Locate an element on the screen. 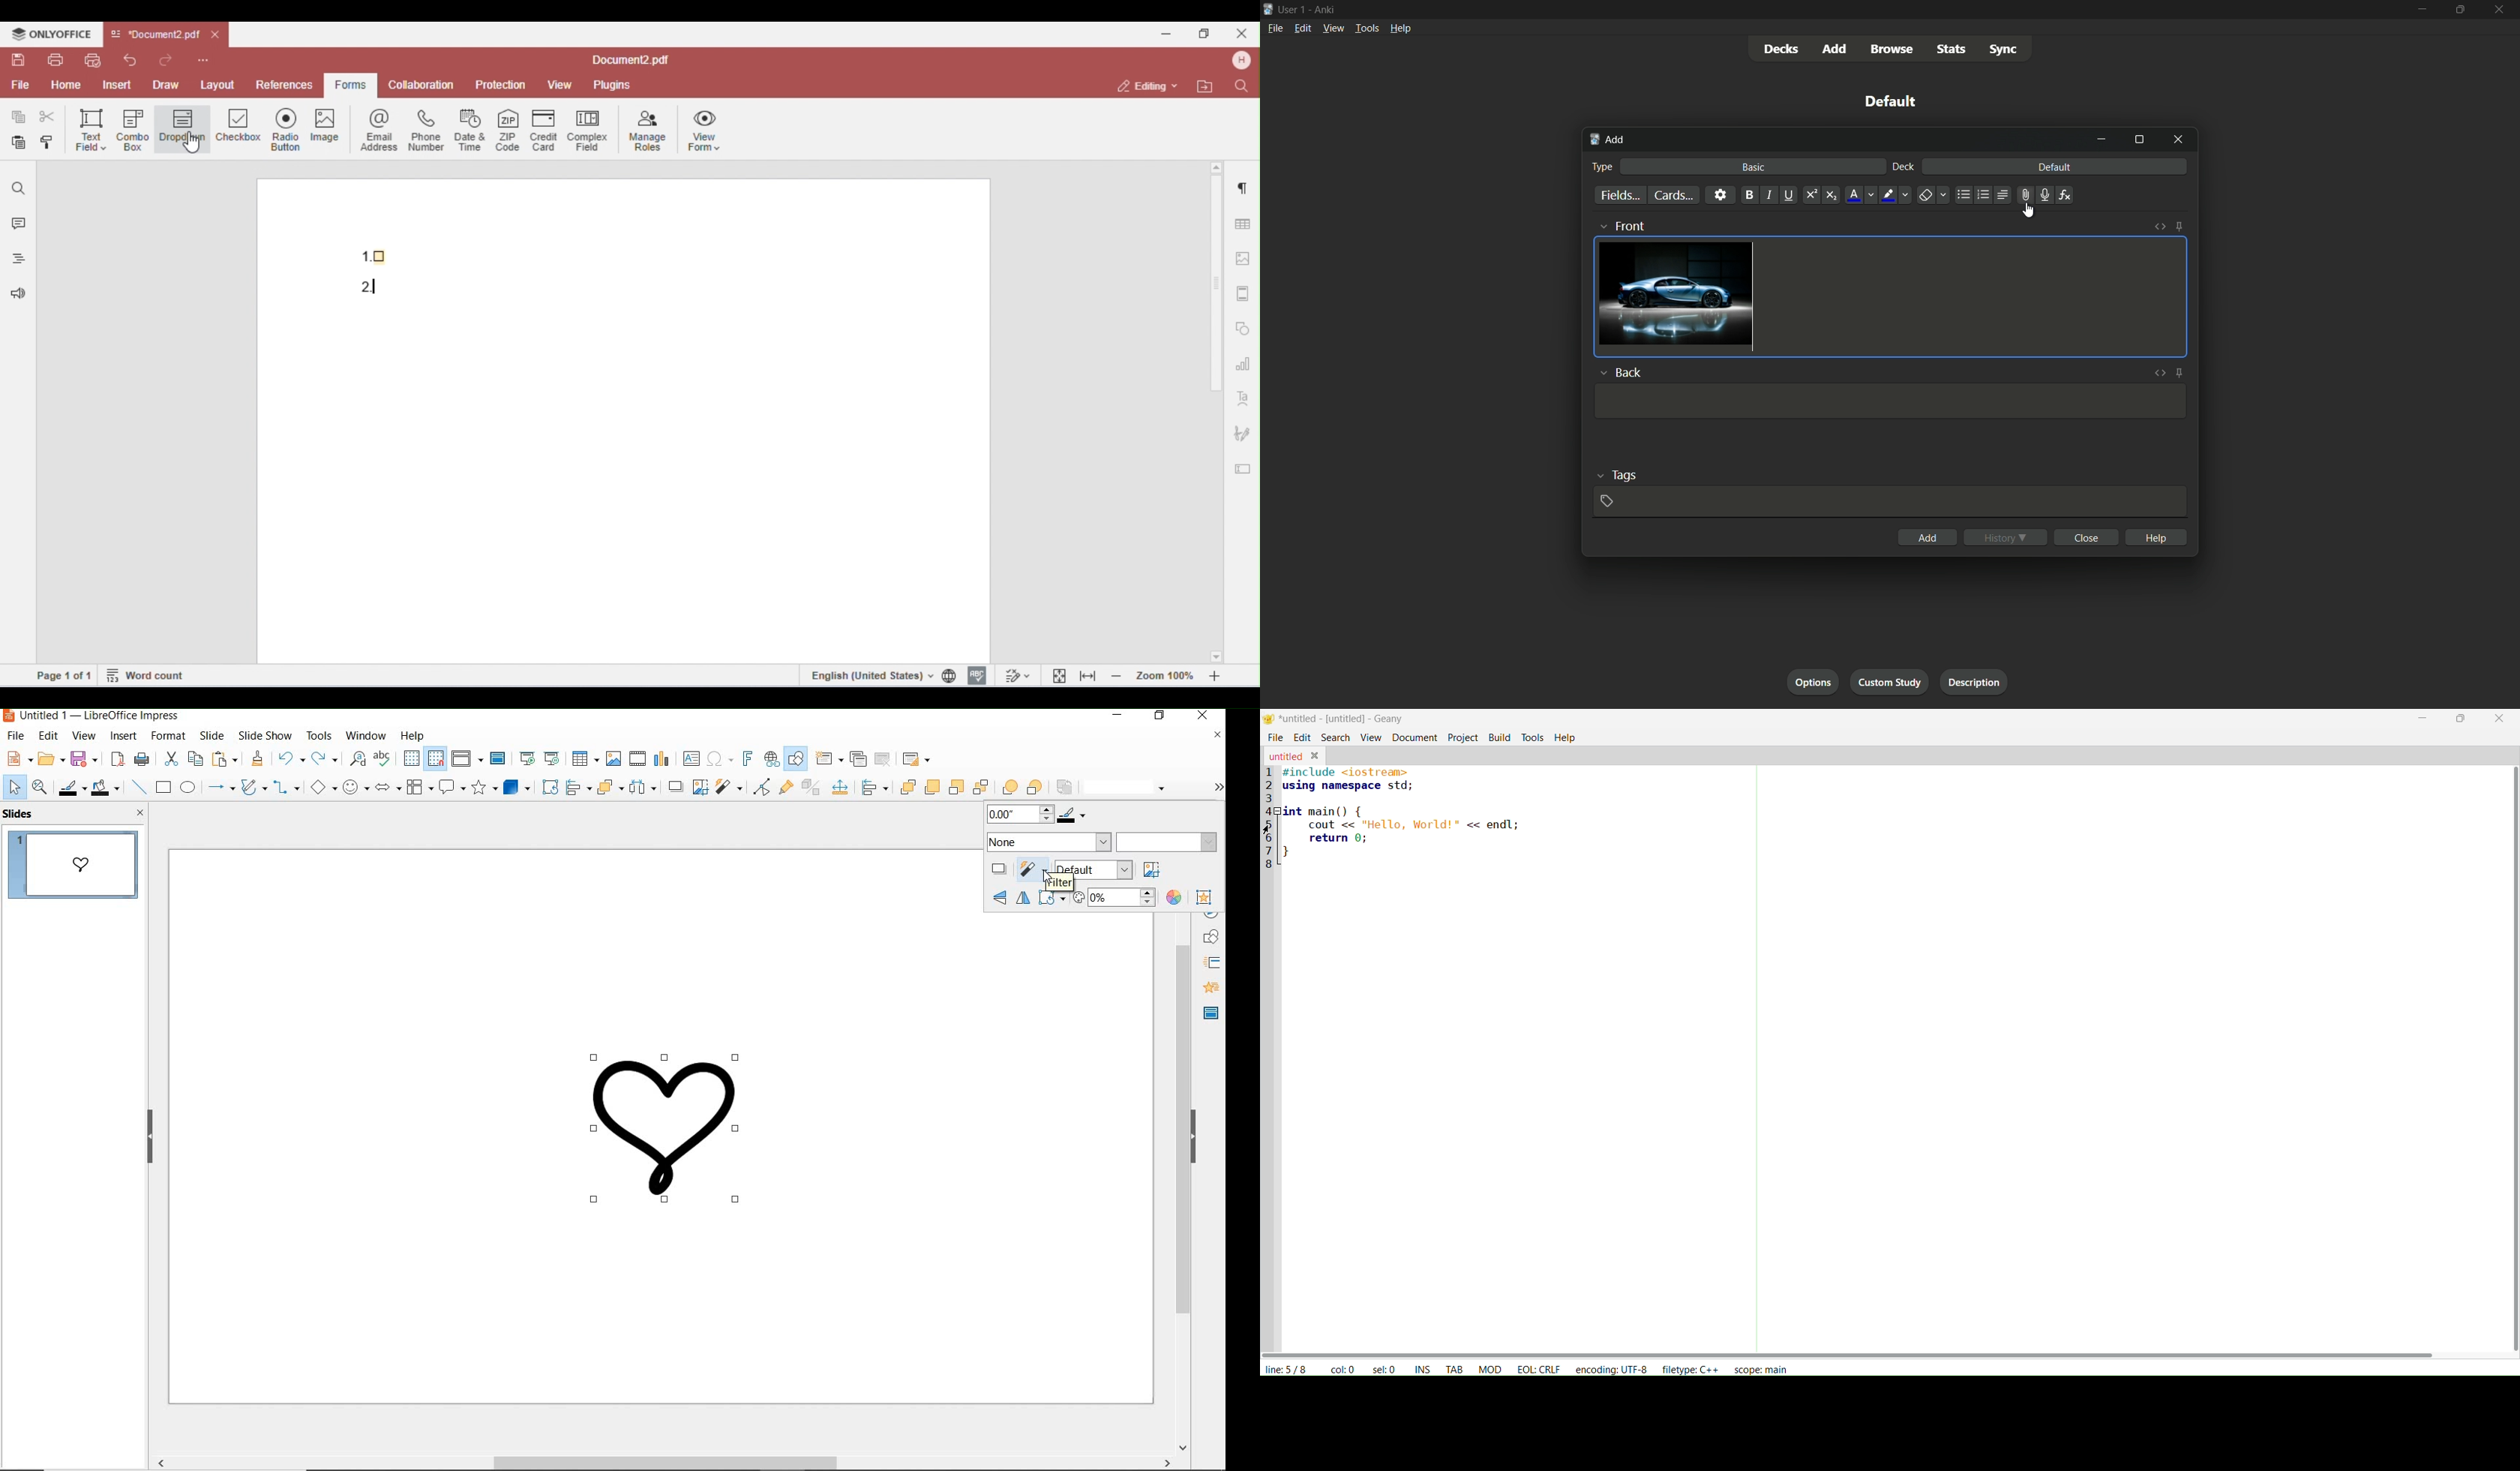 The width and height of the screenshot is (2520, 1484). align objects is located at coordinates (577, 788).